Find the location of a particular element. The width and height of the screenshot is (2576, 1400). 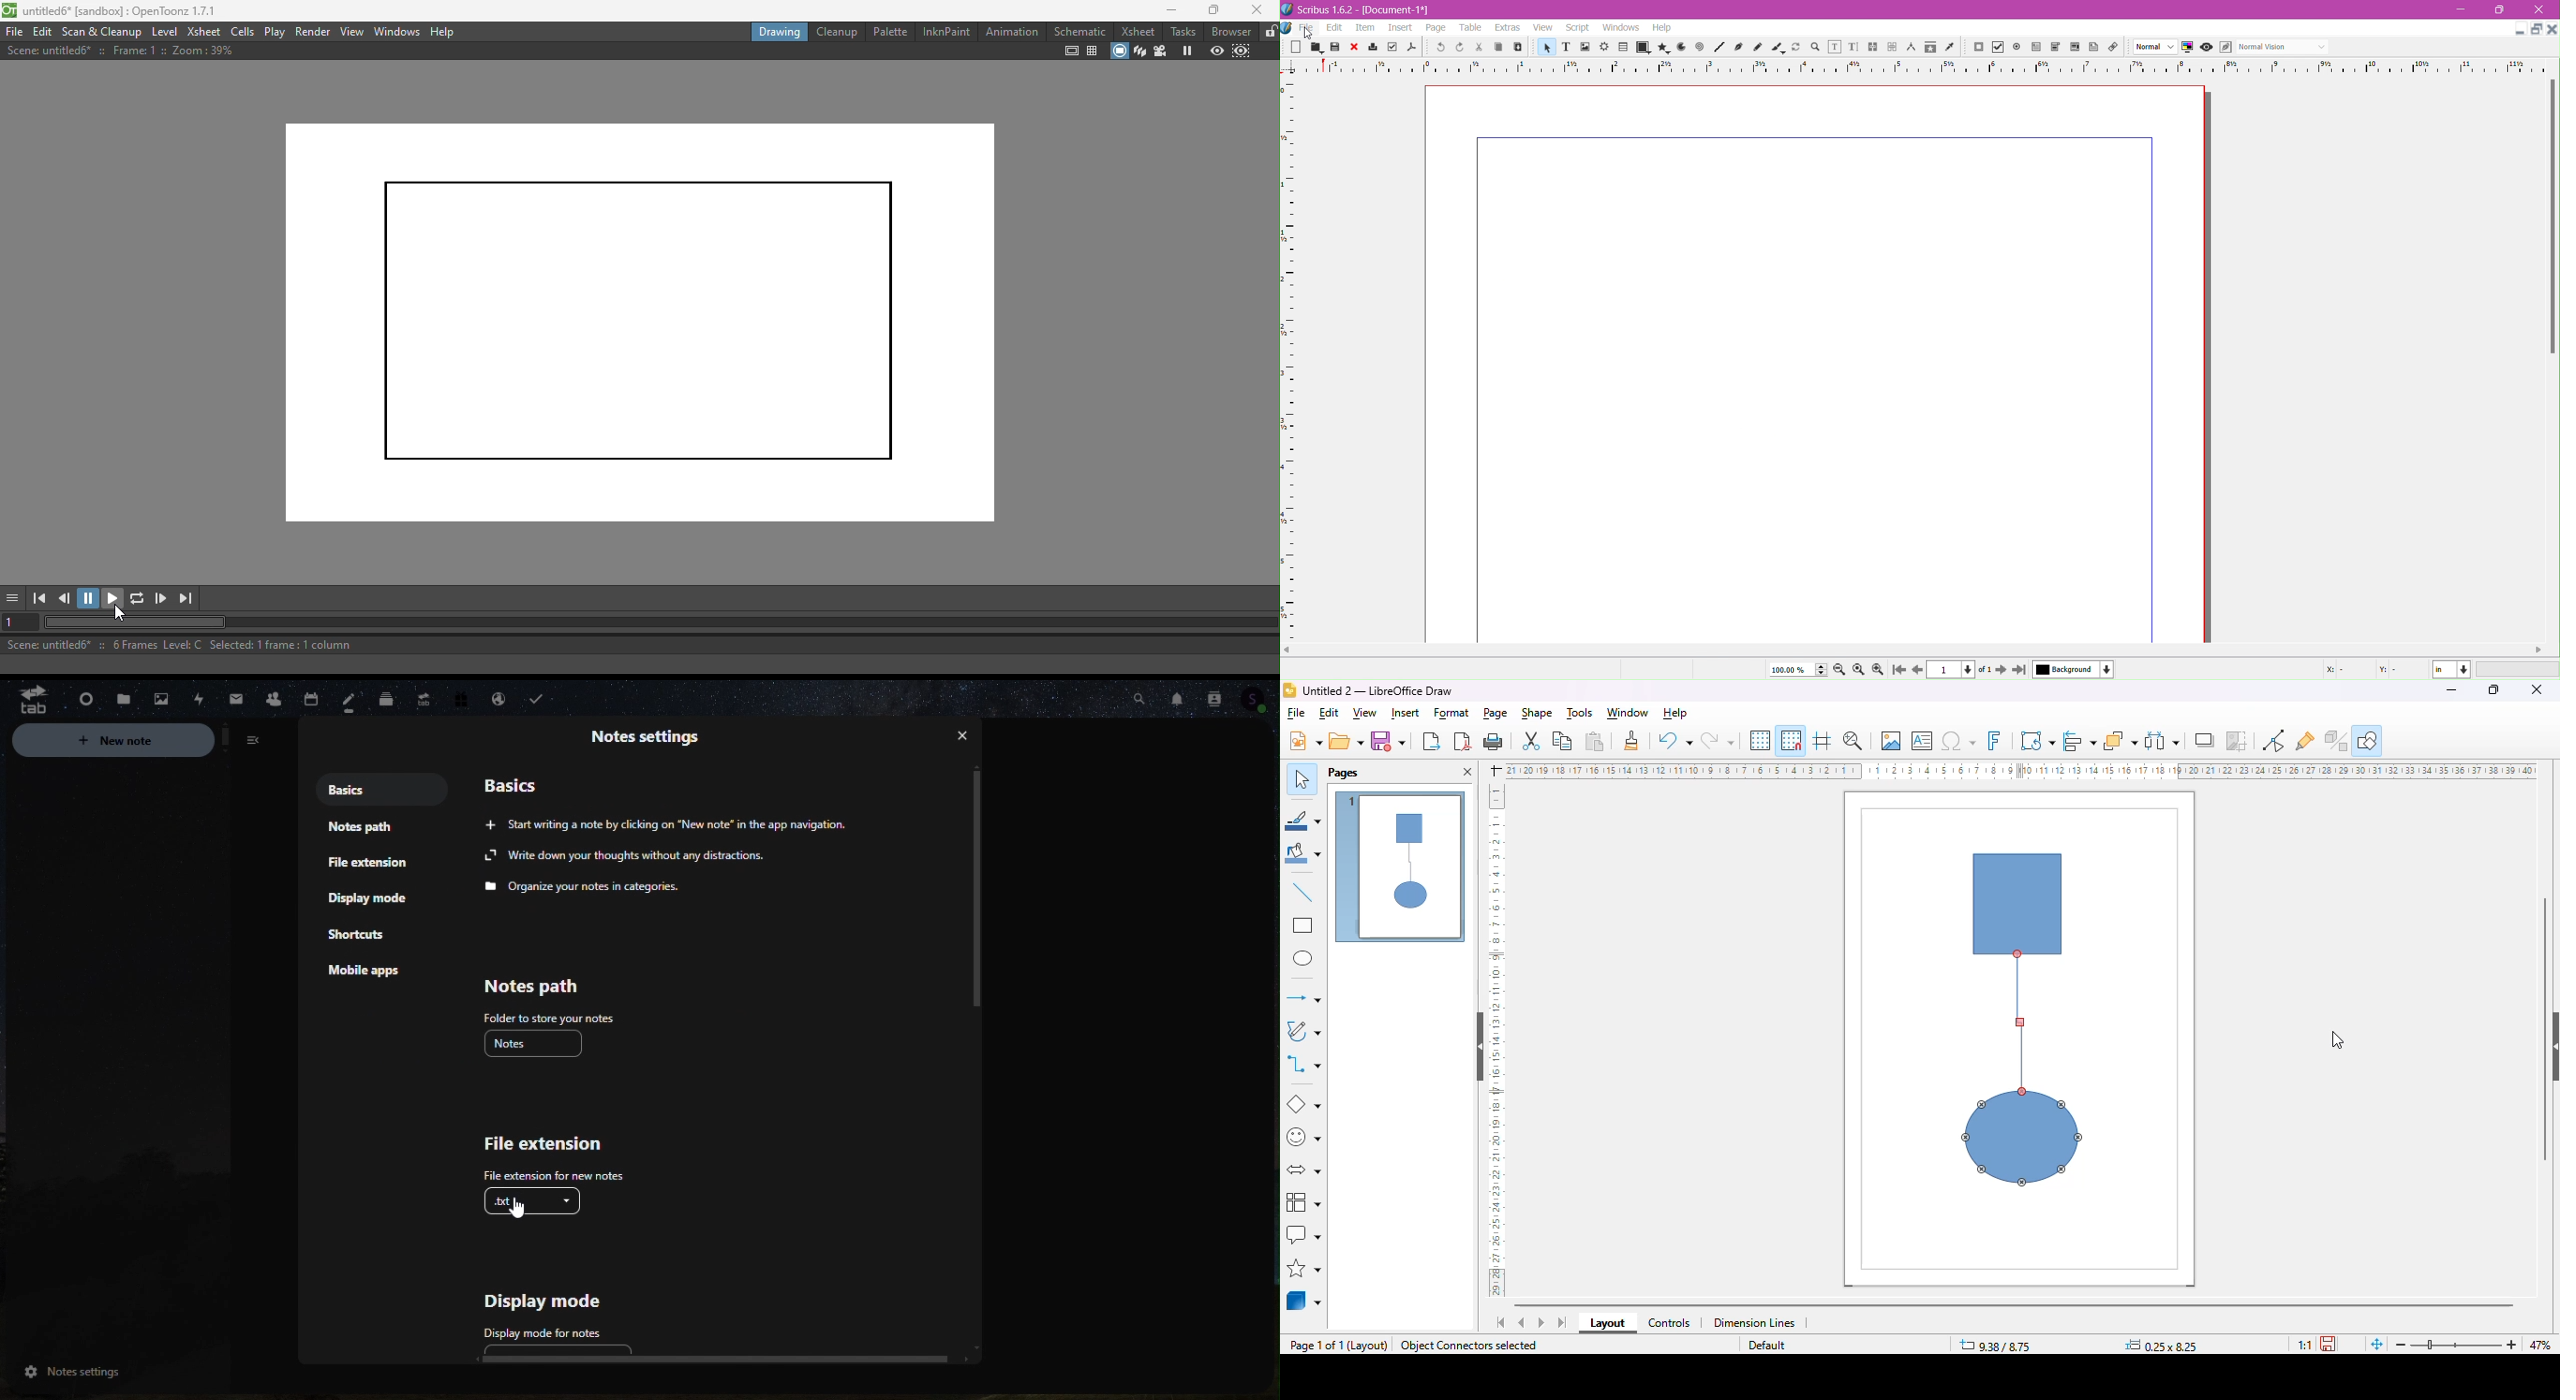

Note settings is located at coordinates (654, 735).